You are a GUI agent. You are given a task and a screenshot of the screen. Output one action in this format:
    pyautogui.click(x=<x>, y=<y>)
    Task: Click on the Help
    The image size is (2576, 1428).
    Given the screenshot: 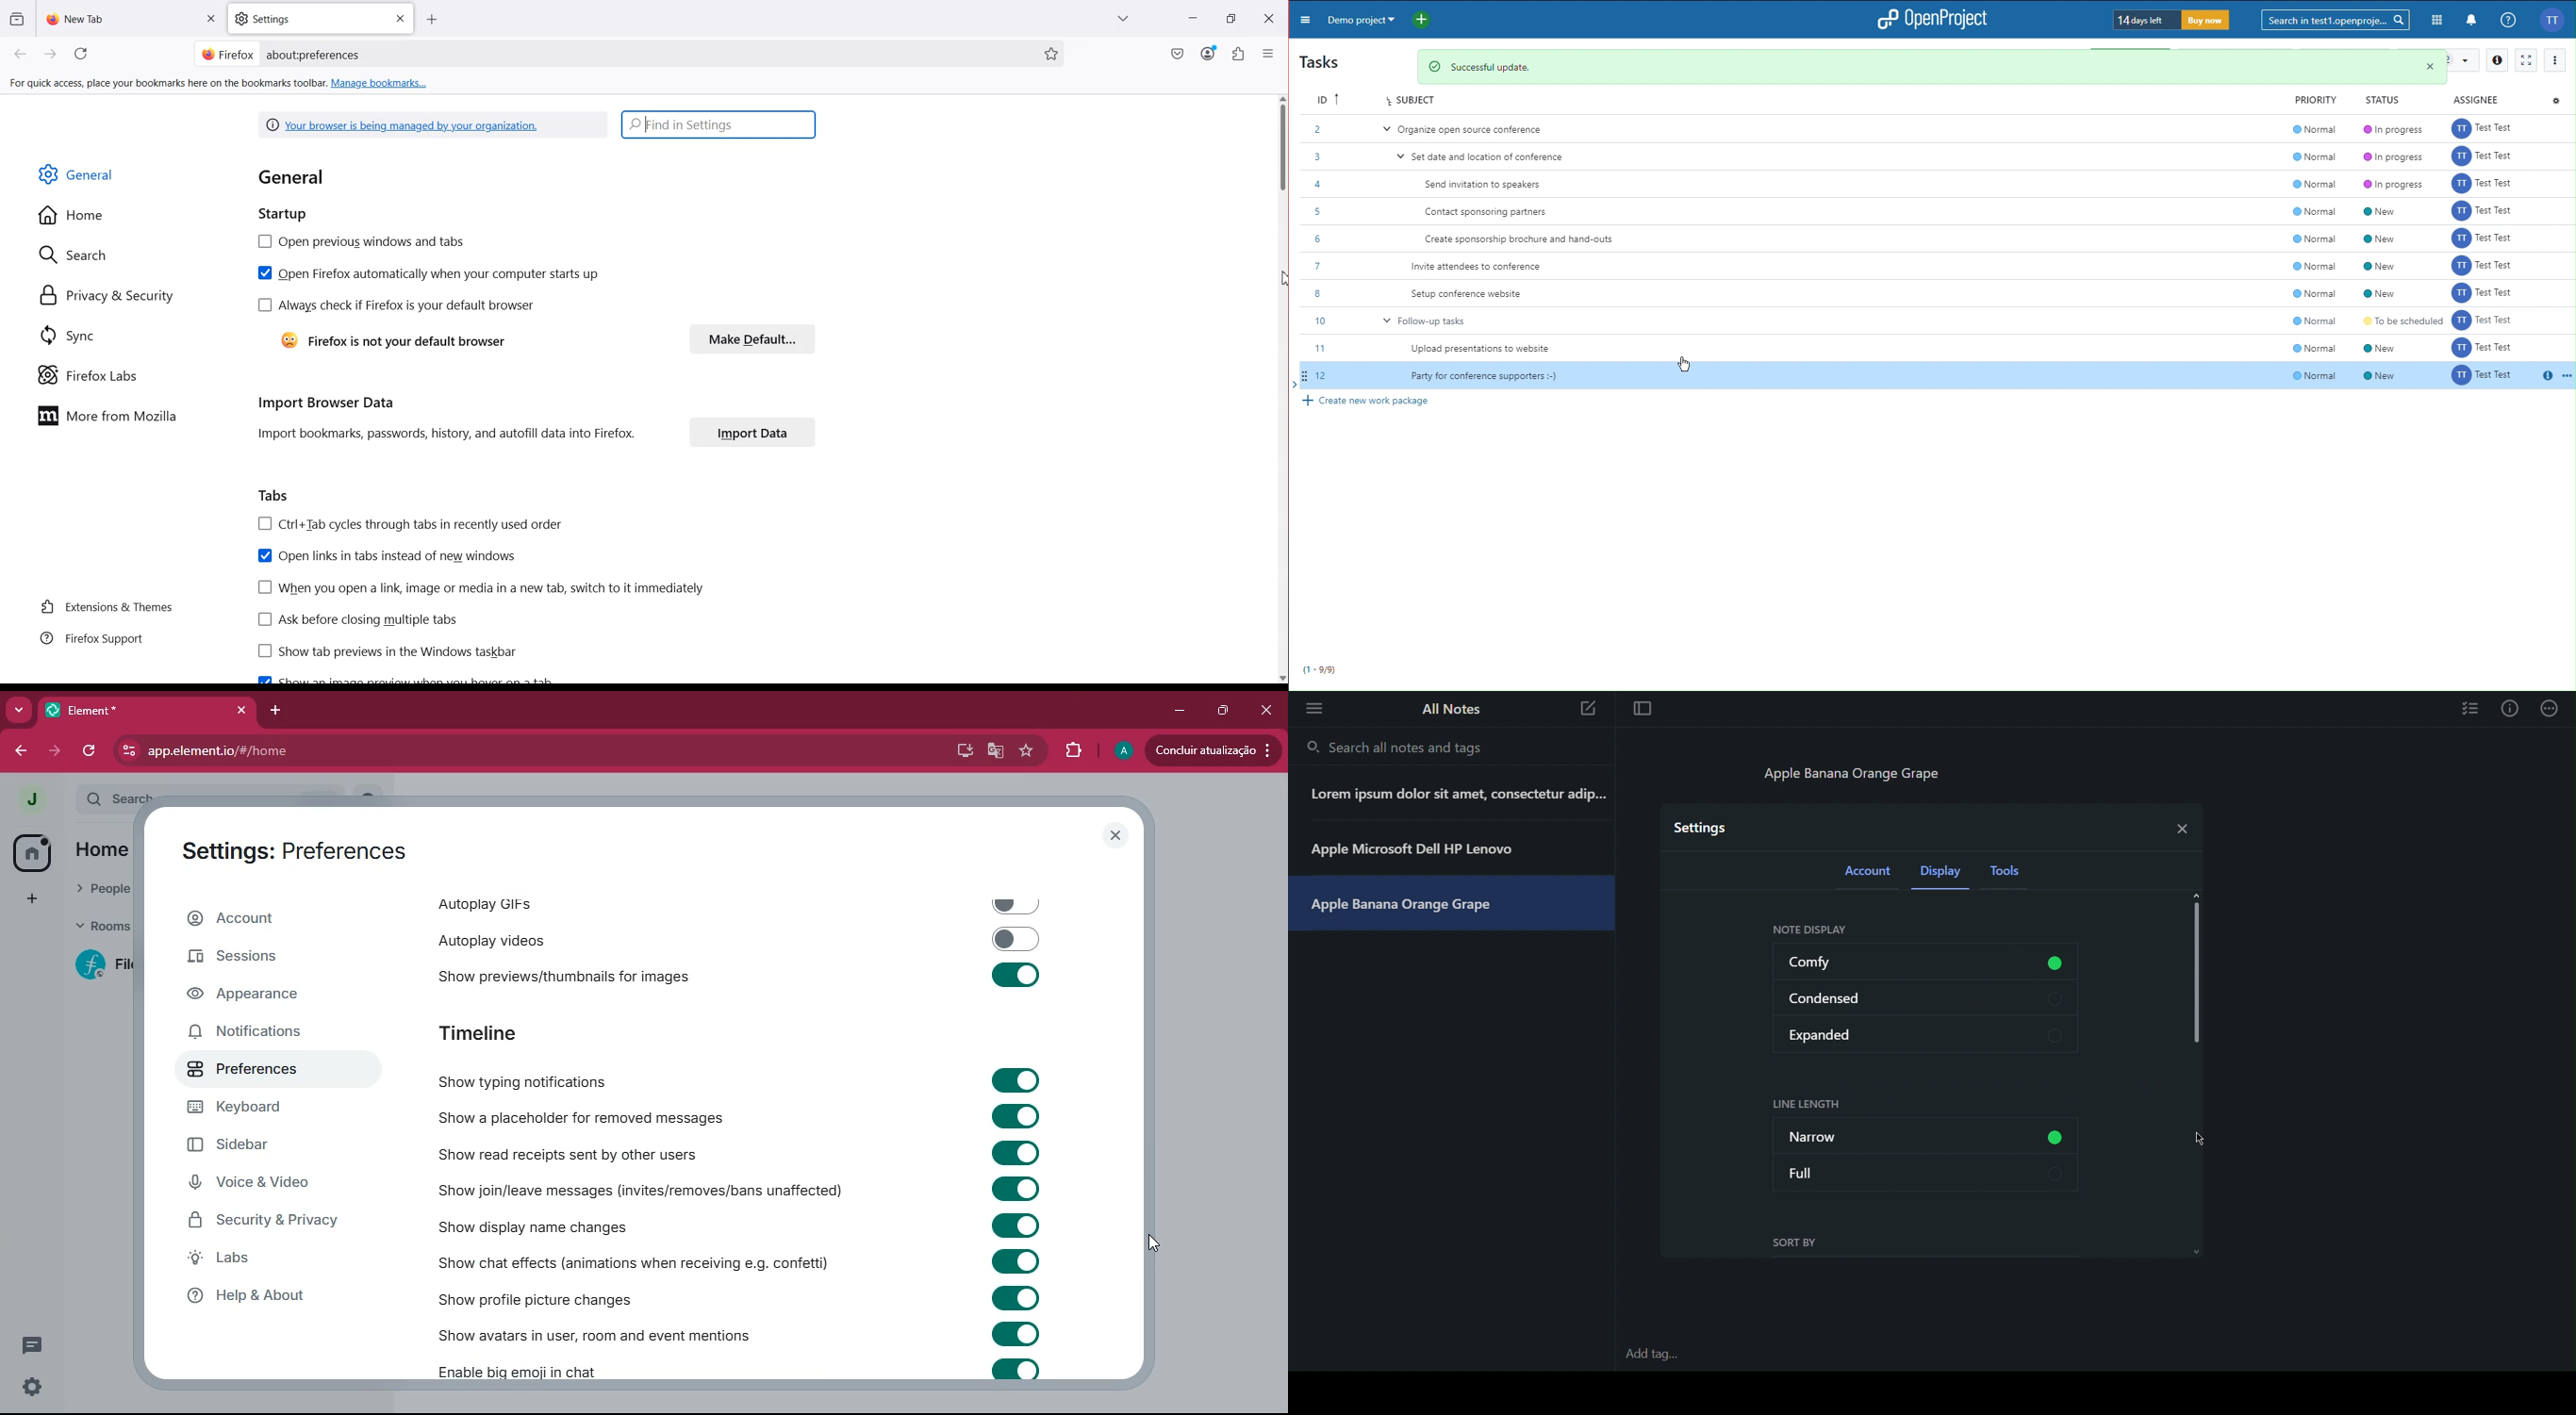 What is the action you would take?
    pyautogui.click(x=2507, y=21)
    